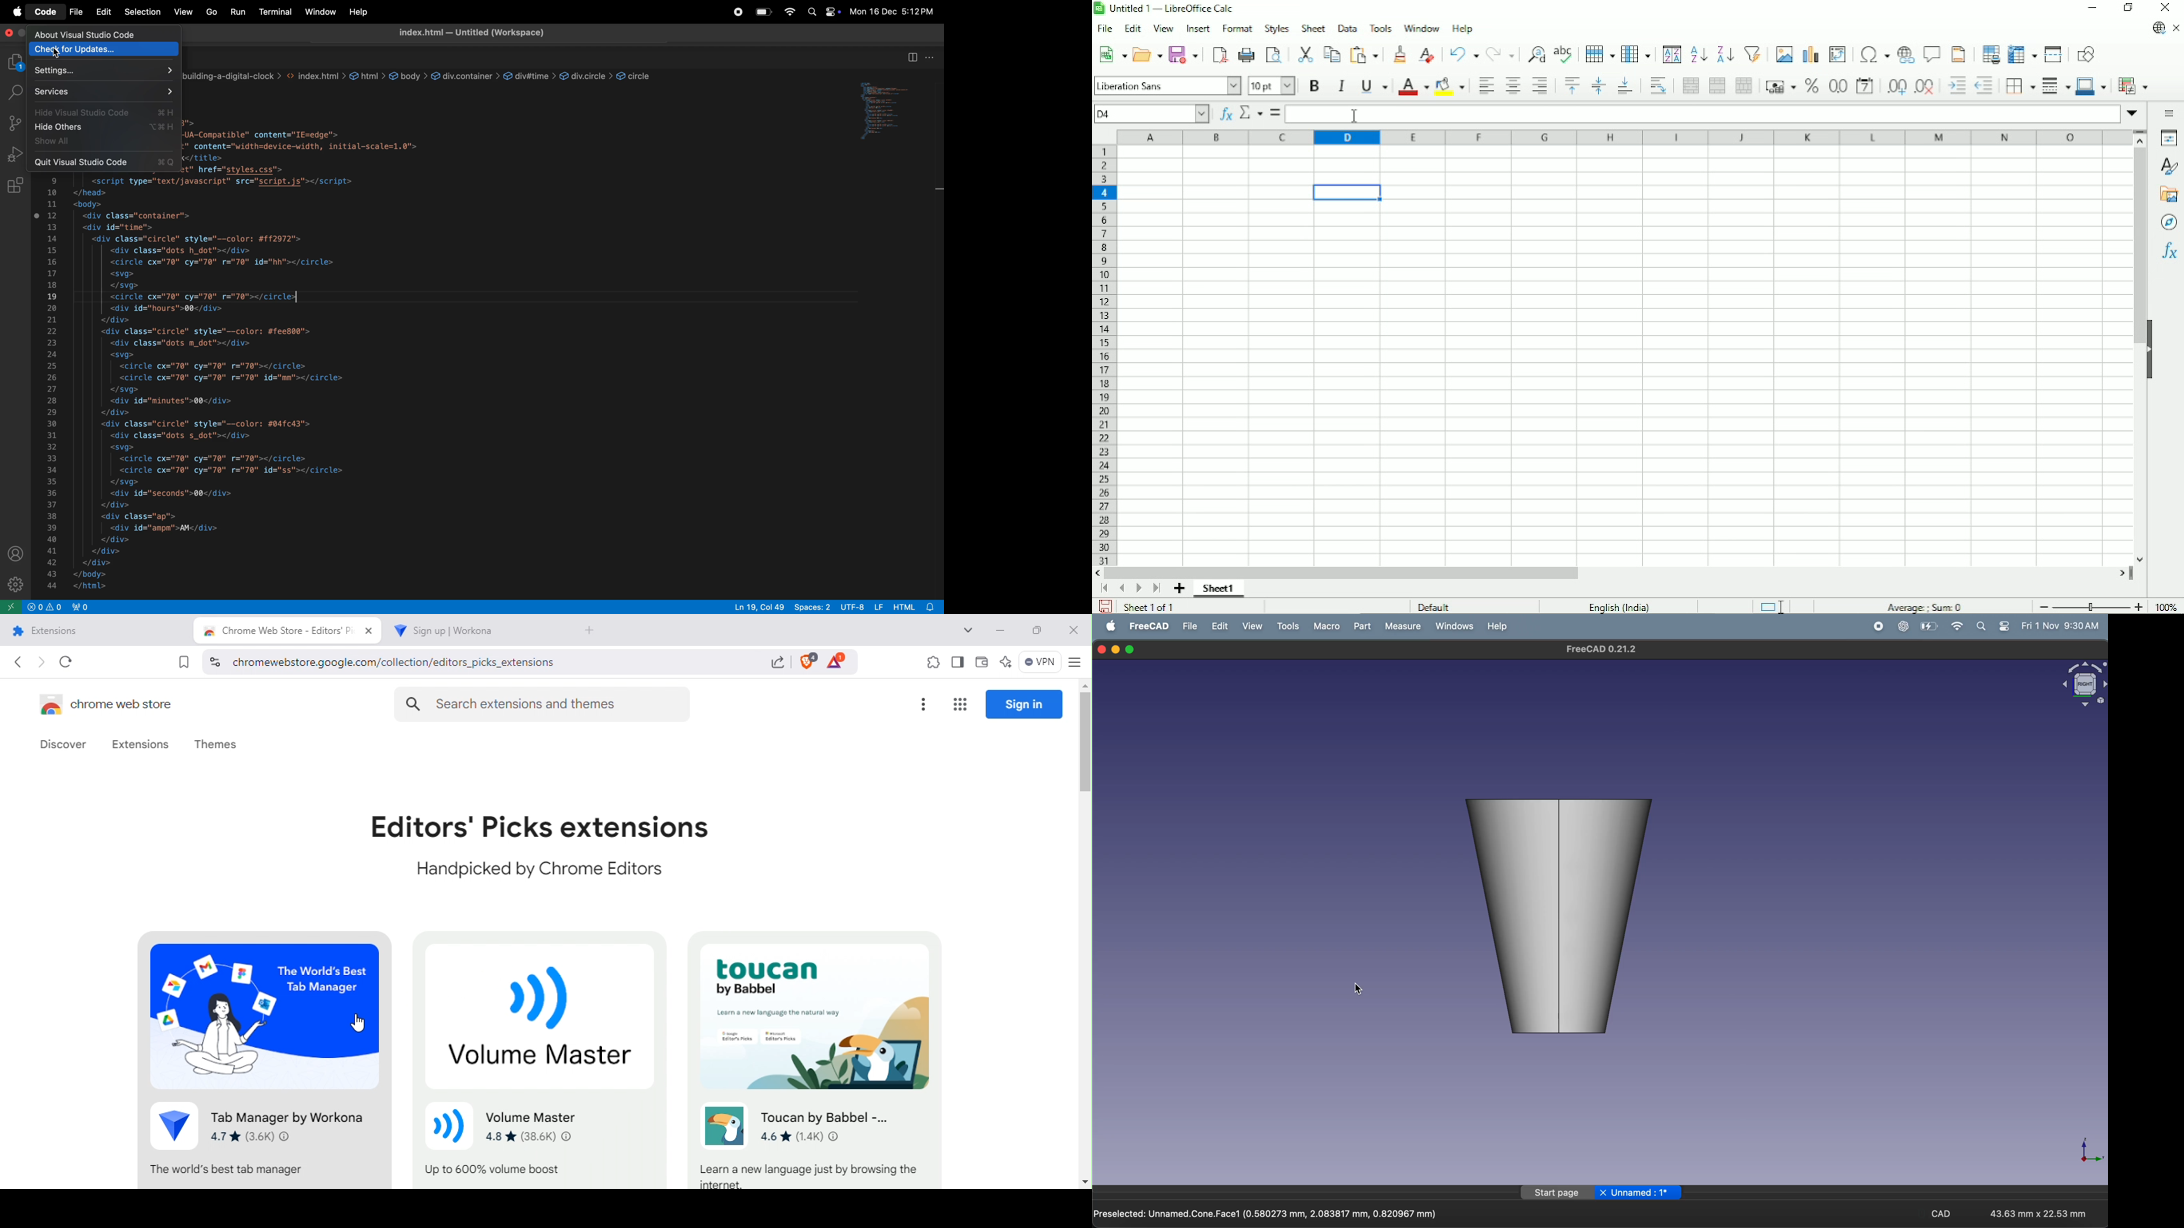 The height and width of the screenshot is (1232, 2184). Describe the element at coordinates (13, 606) in the screenshot. I see `open remote window` at that location.